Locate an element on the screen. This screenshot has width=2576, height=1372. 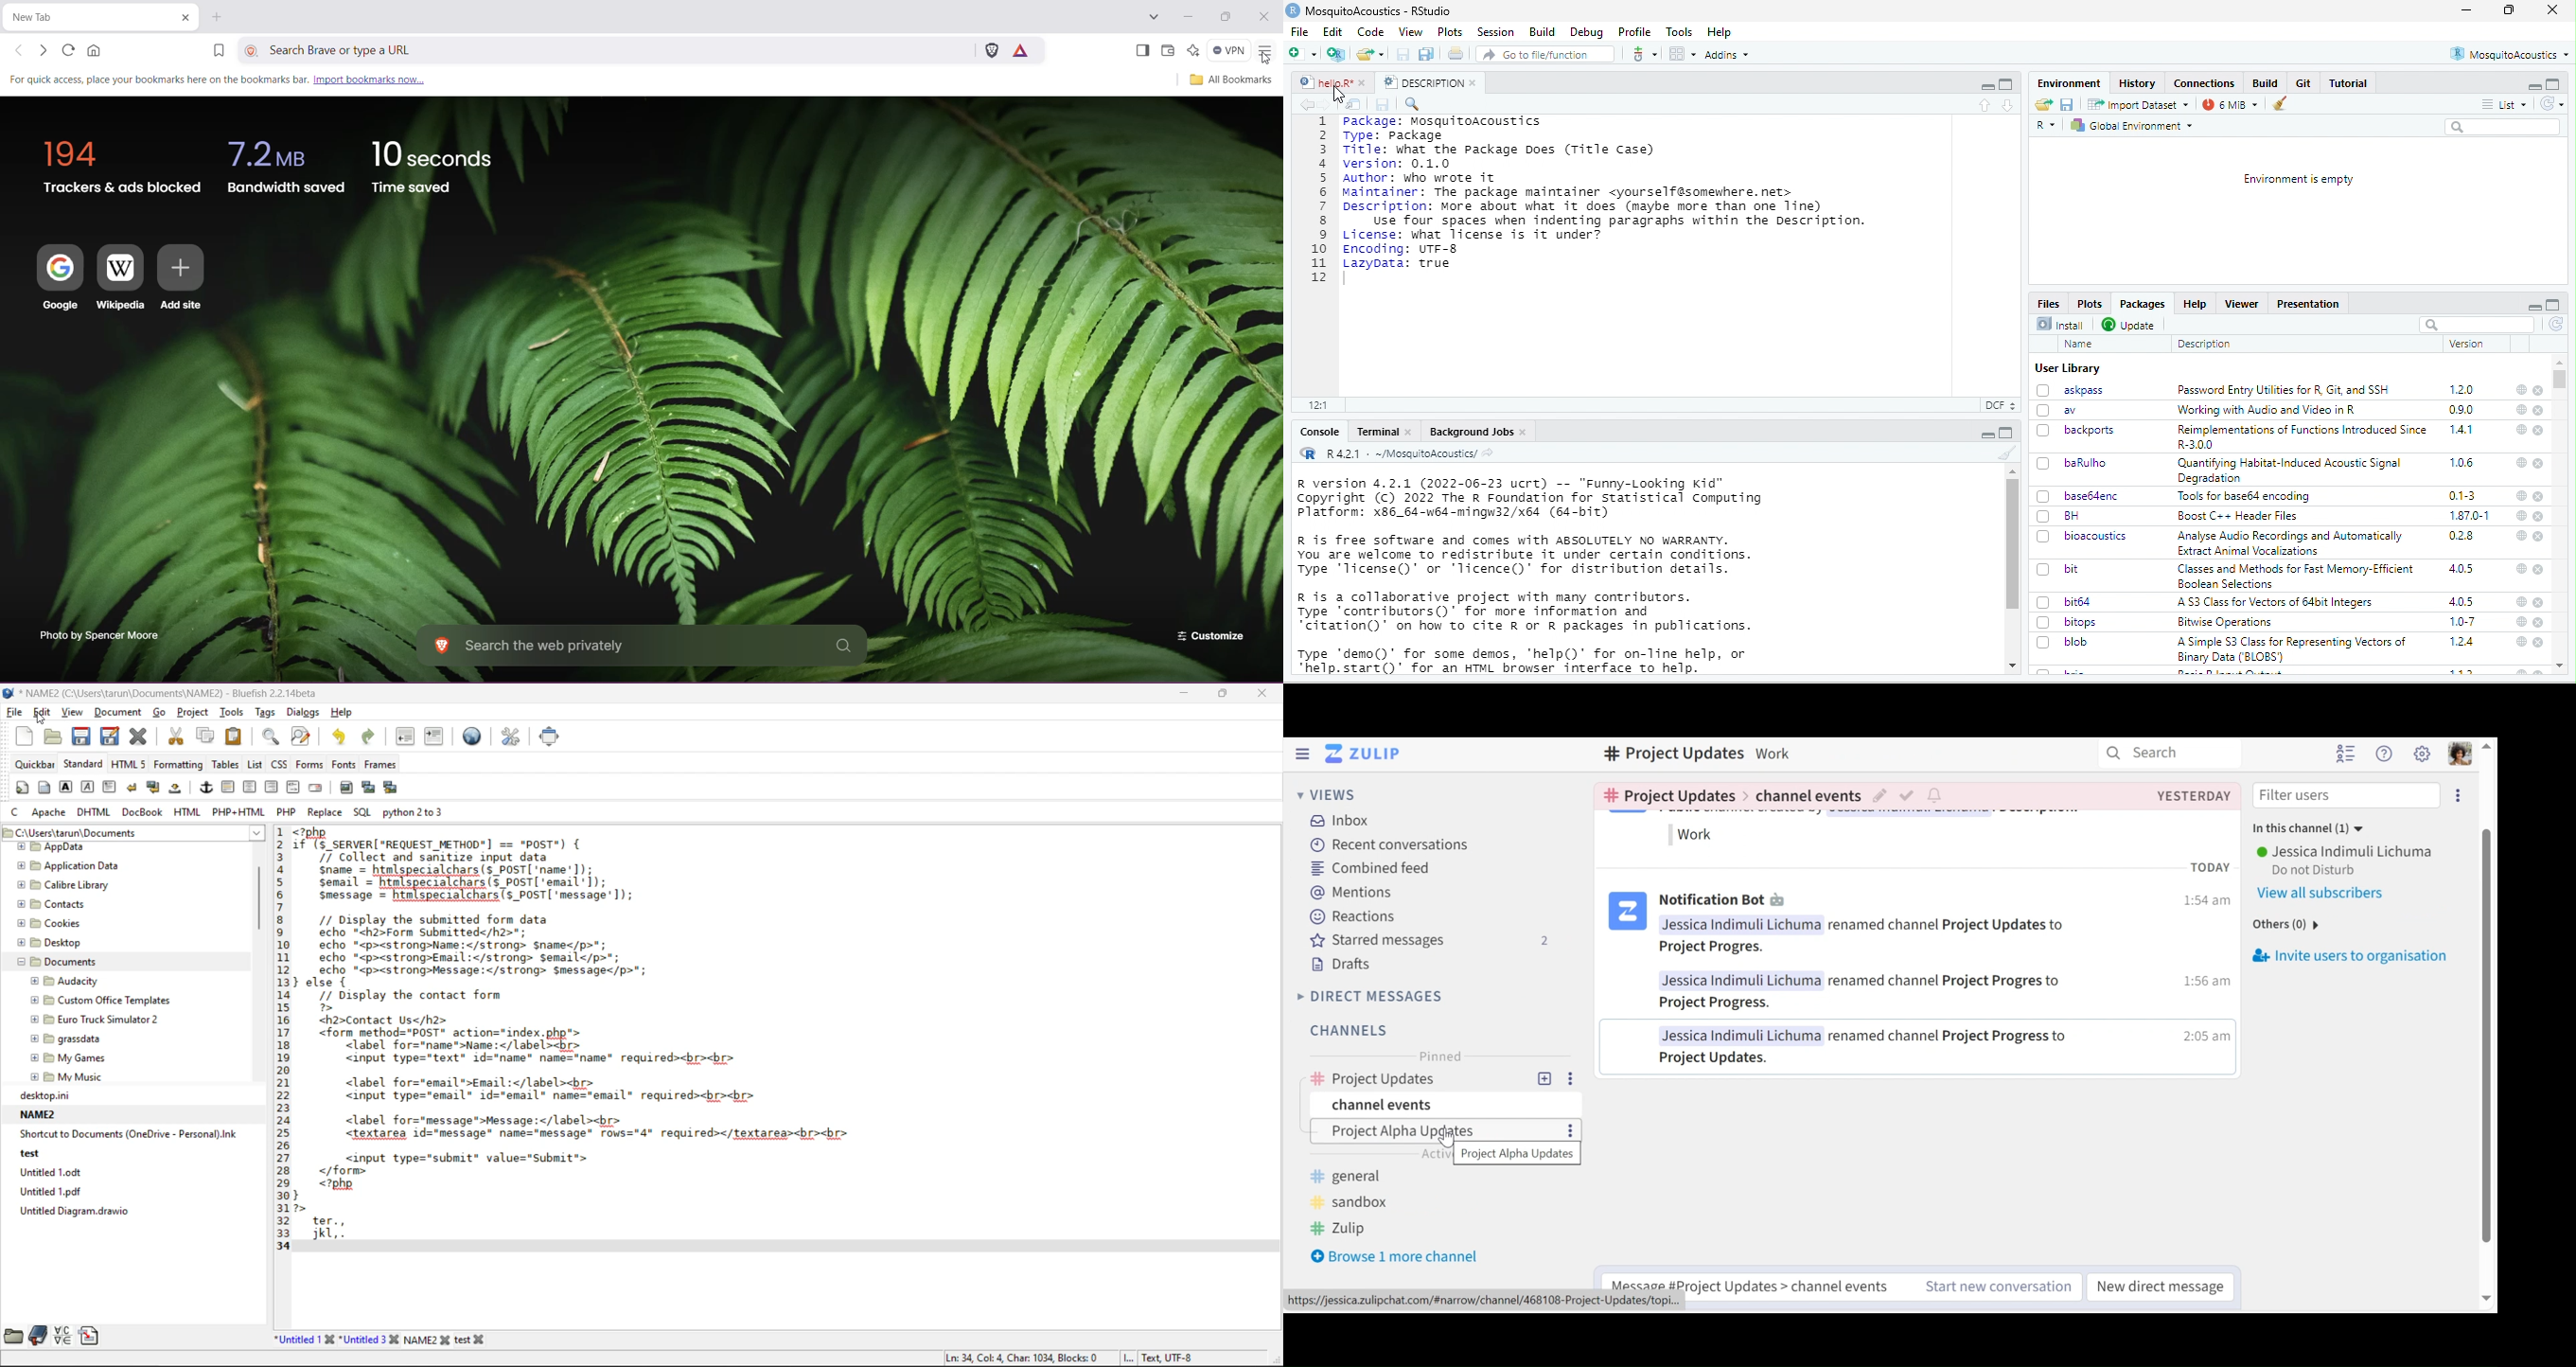
pop up is located at coordinates (1519, 1155).